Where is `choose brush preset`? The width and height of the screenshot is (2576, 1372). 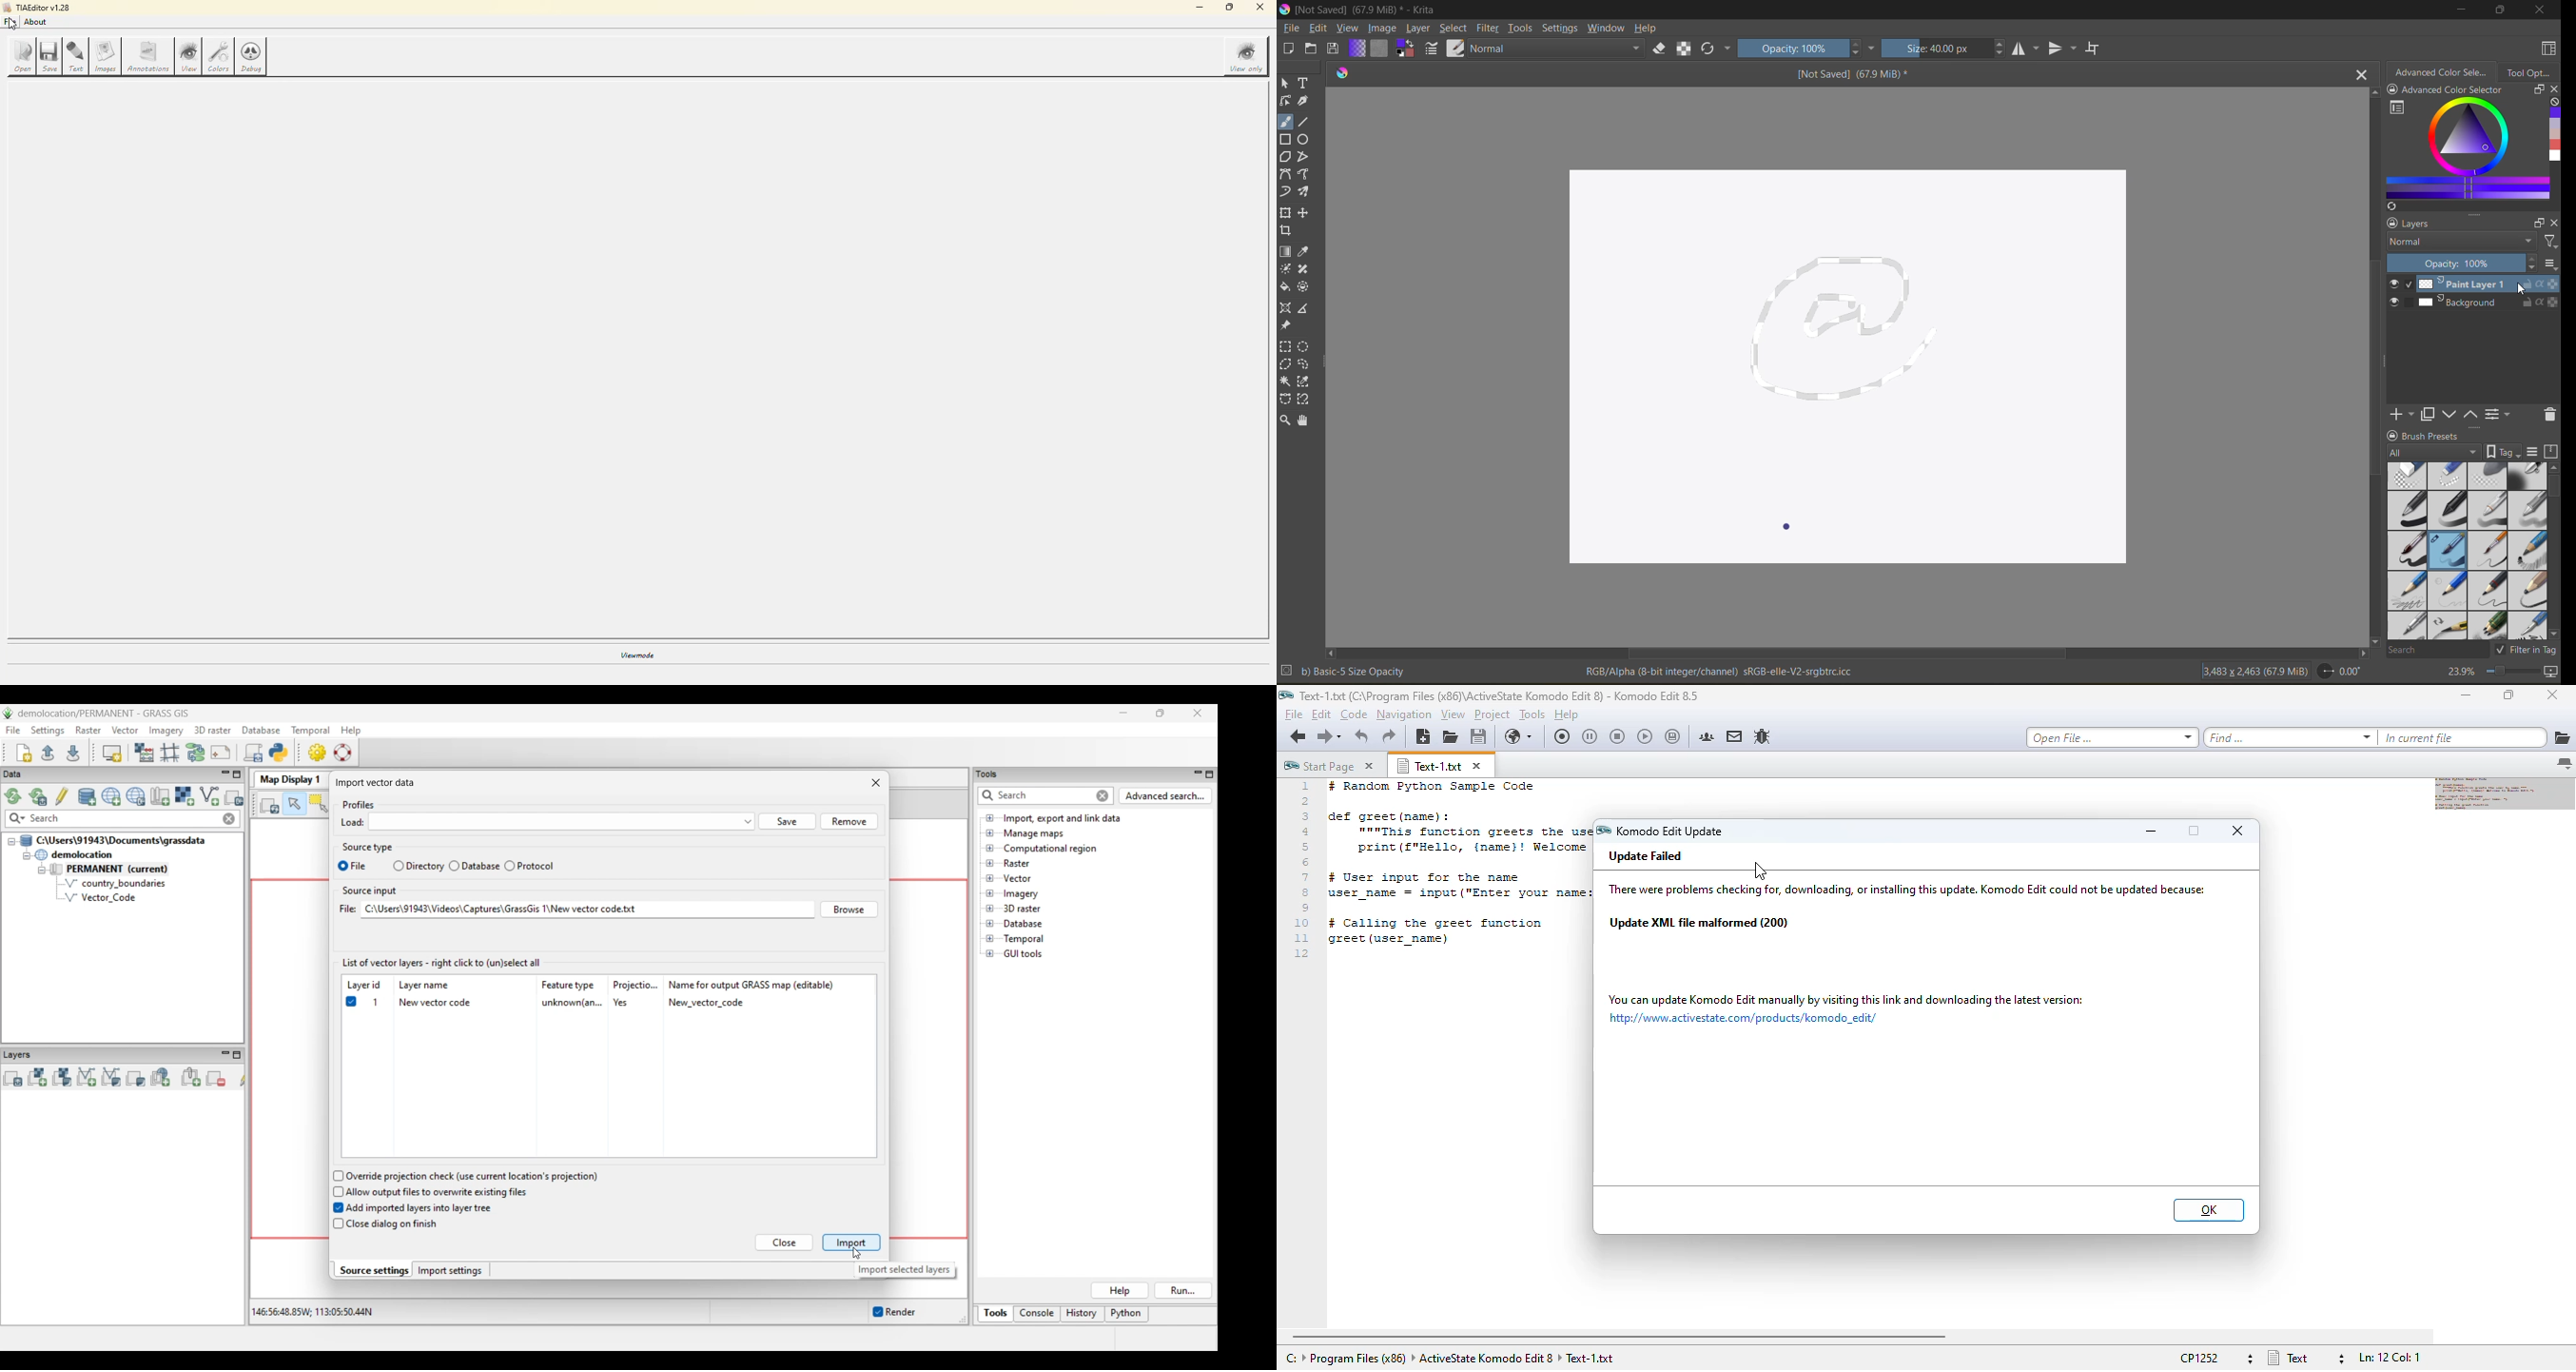
choose brush preset is located at coordinates (1457, 49).